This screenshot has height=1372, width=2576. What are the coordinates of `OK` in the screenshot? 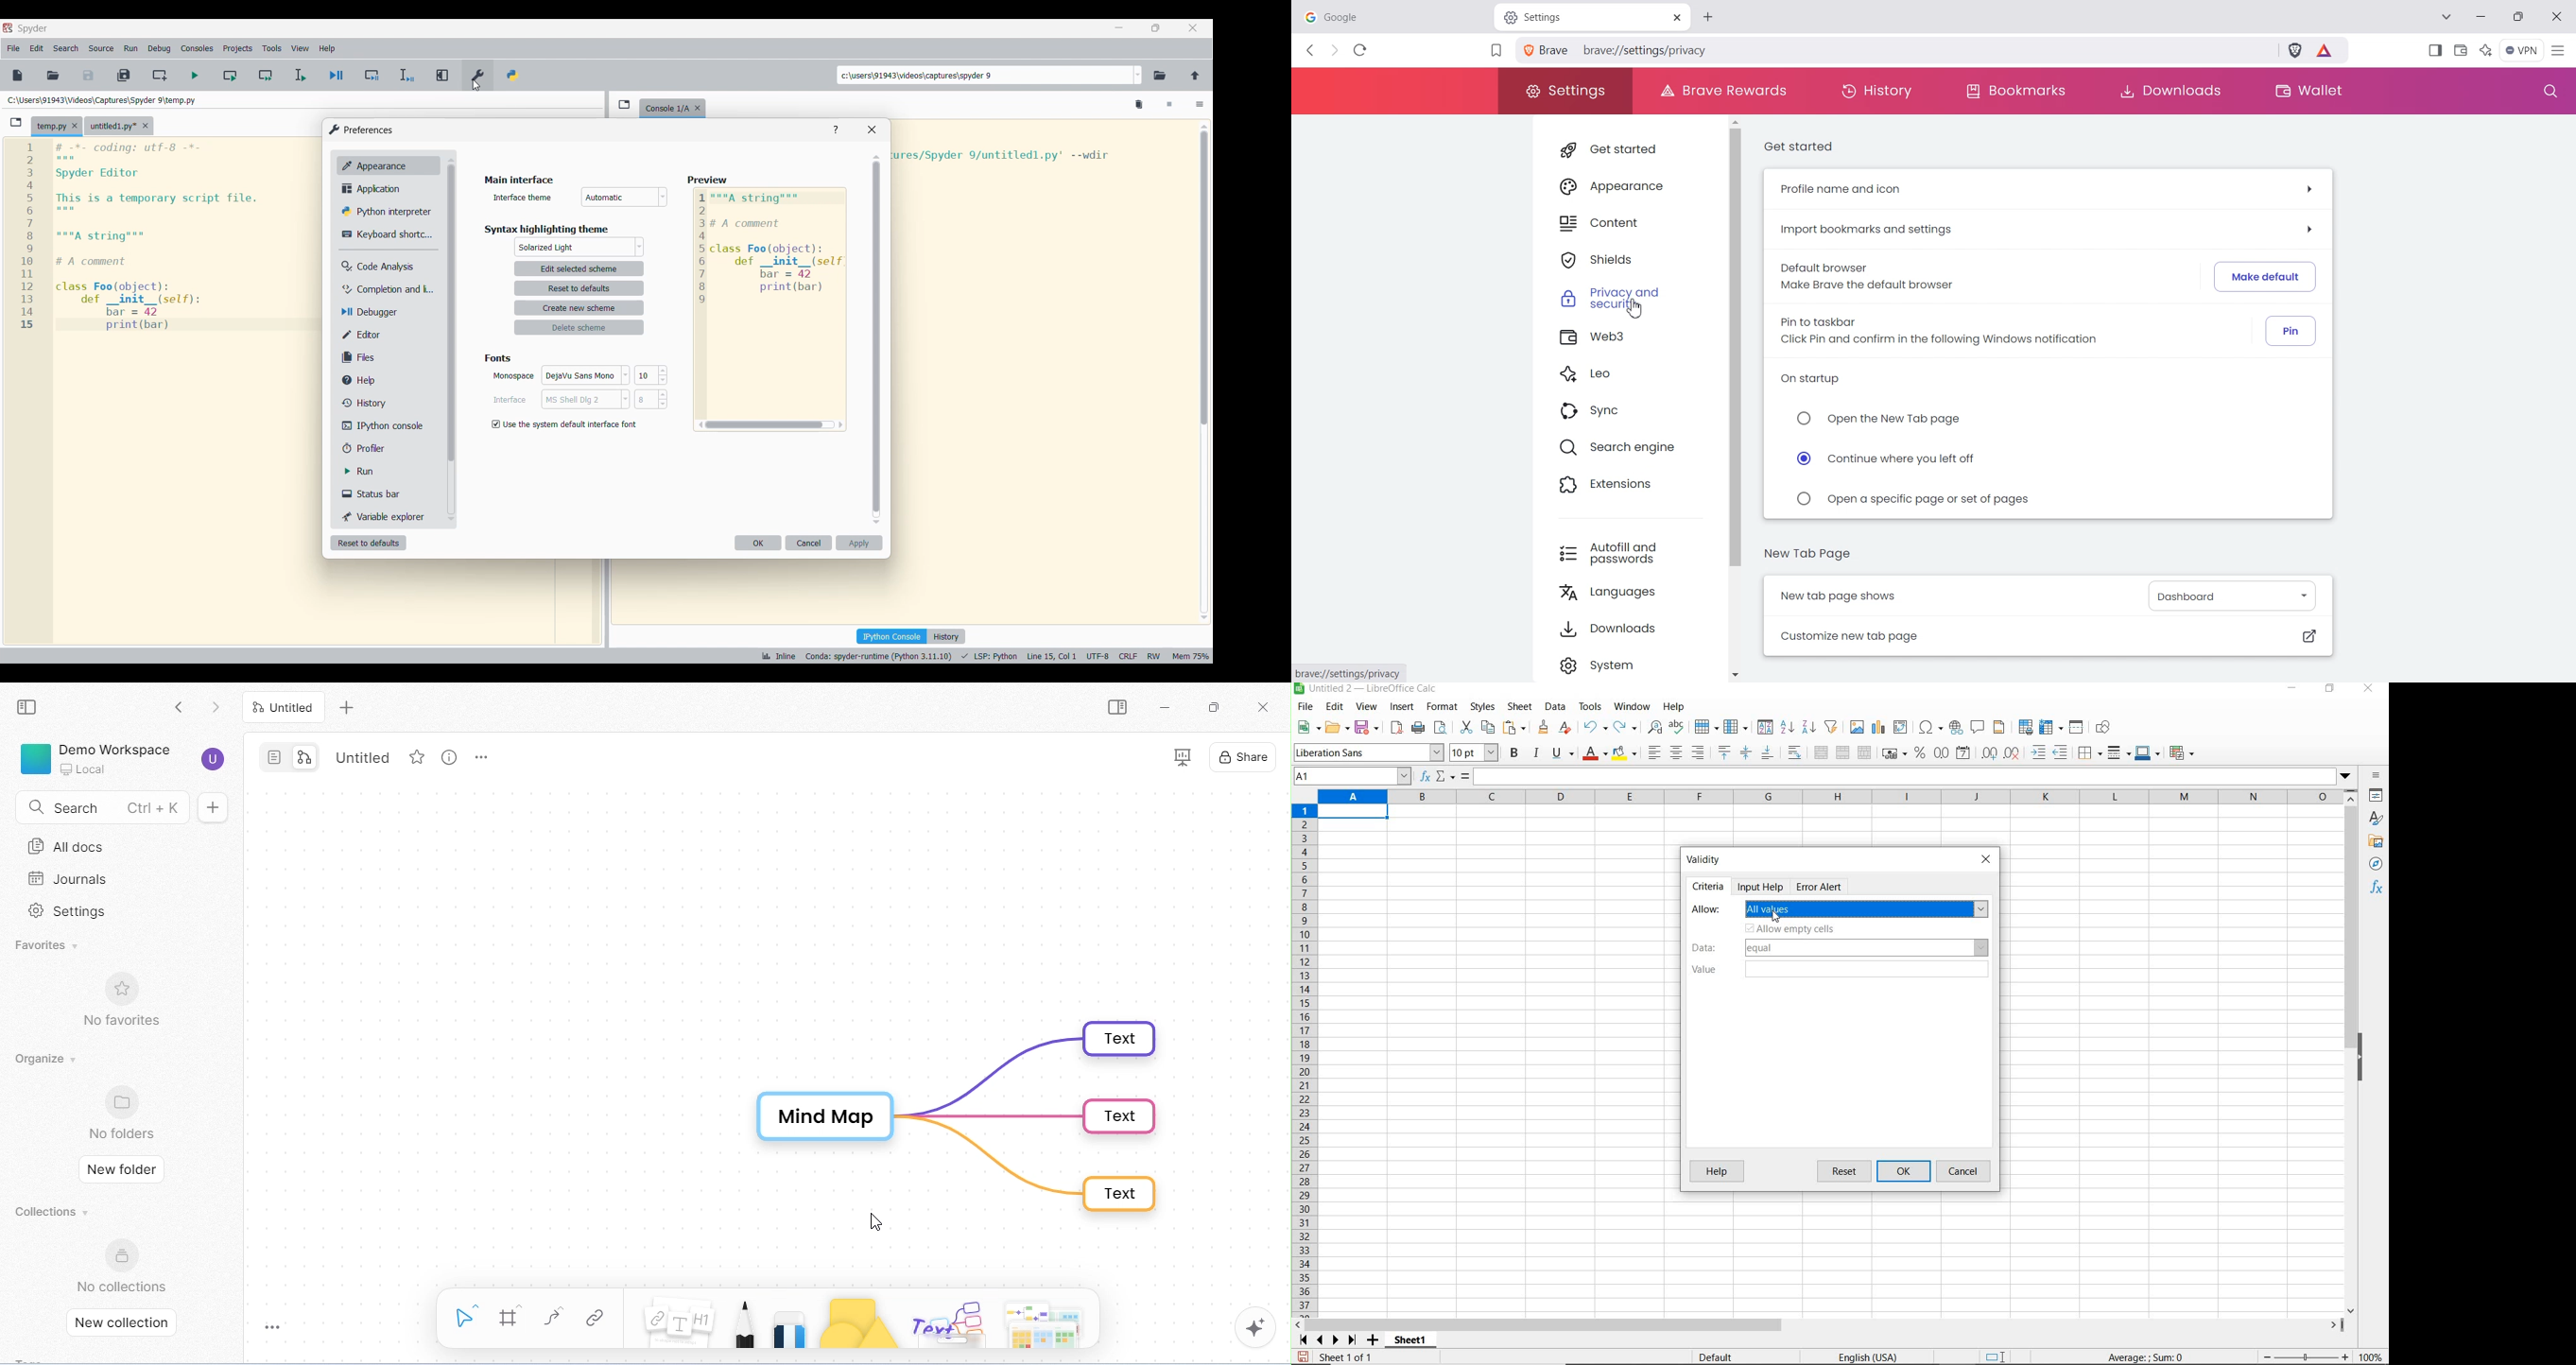 It's located at (759, 542).